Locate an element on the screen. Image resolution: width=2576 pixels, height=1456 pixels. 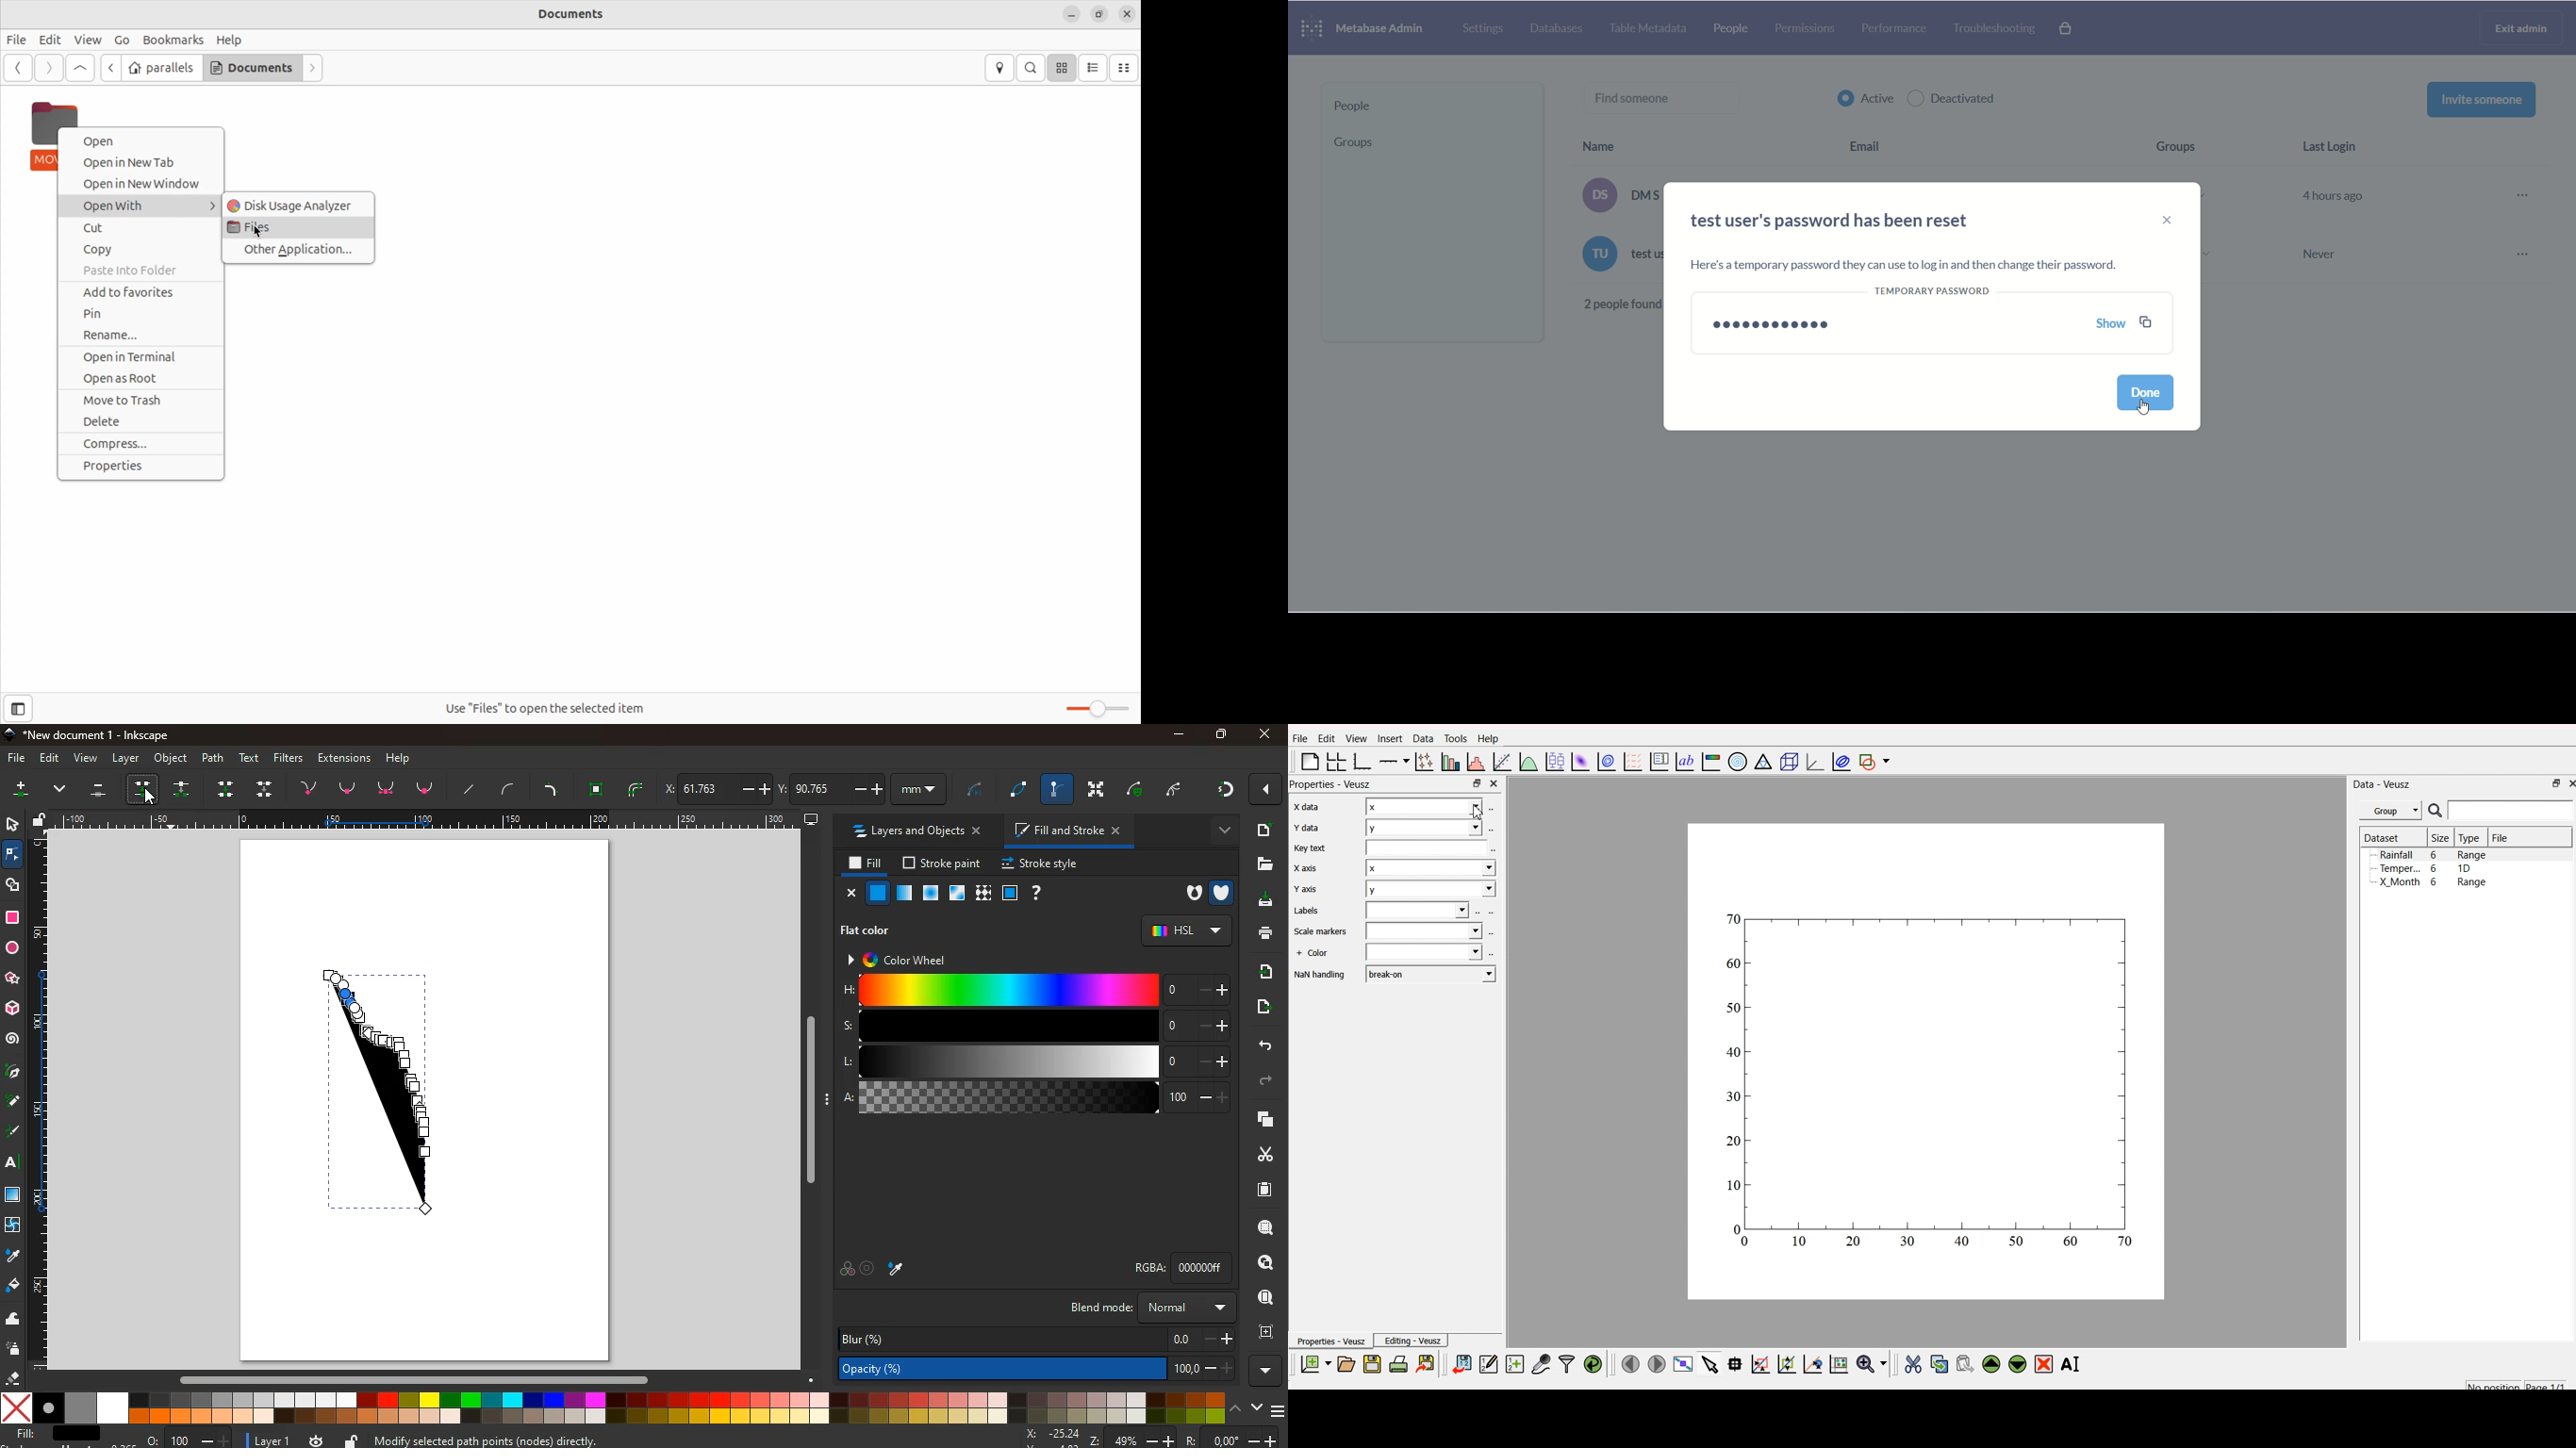
more is located at coordinates (1217, 831).